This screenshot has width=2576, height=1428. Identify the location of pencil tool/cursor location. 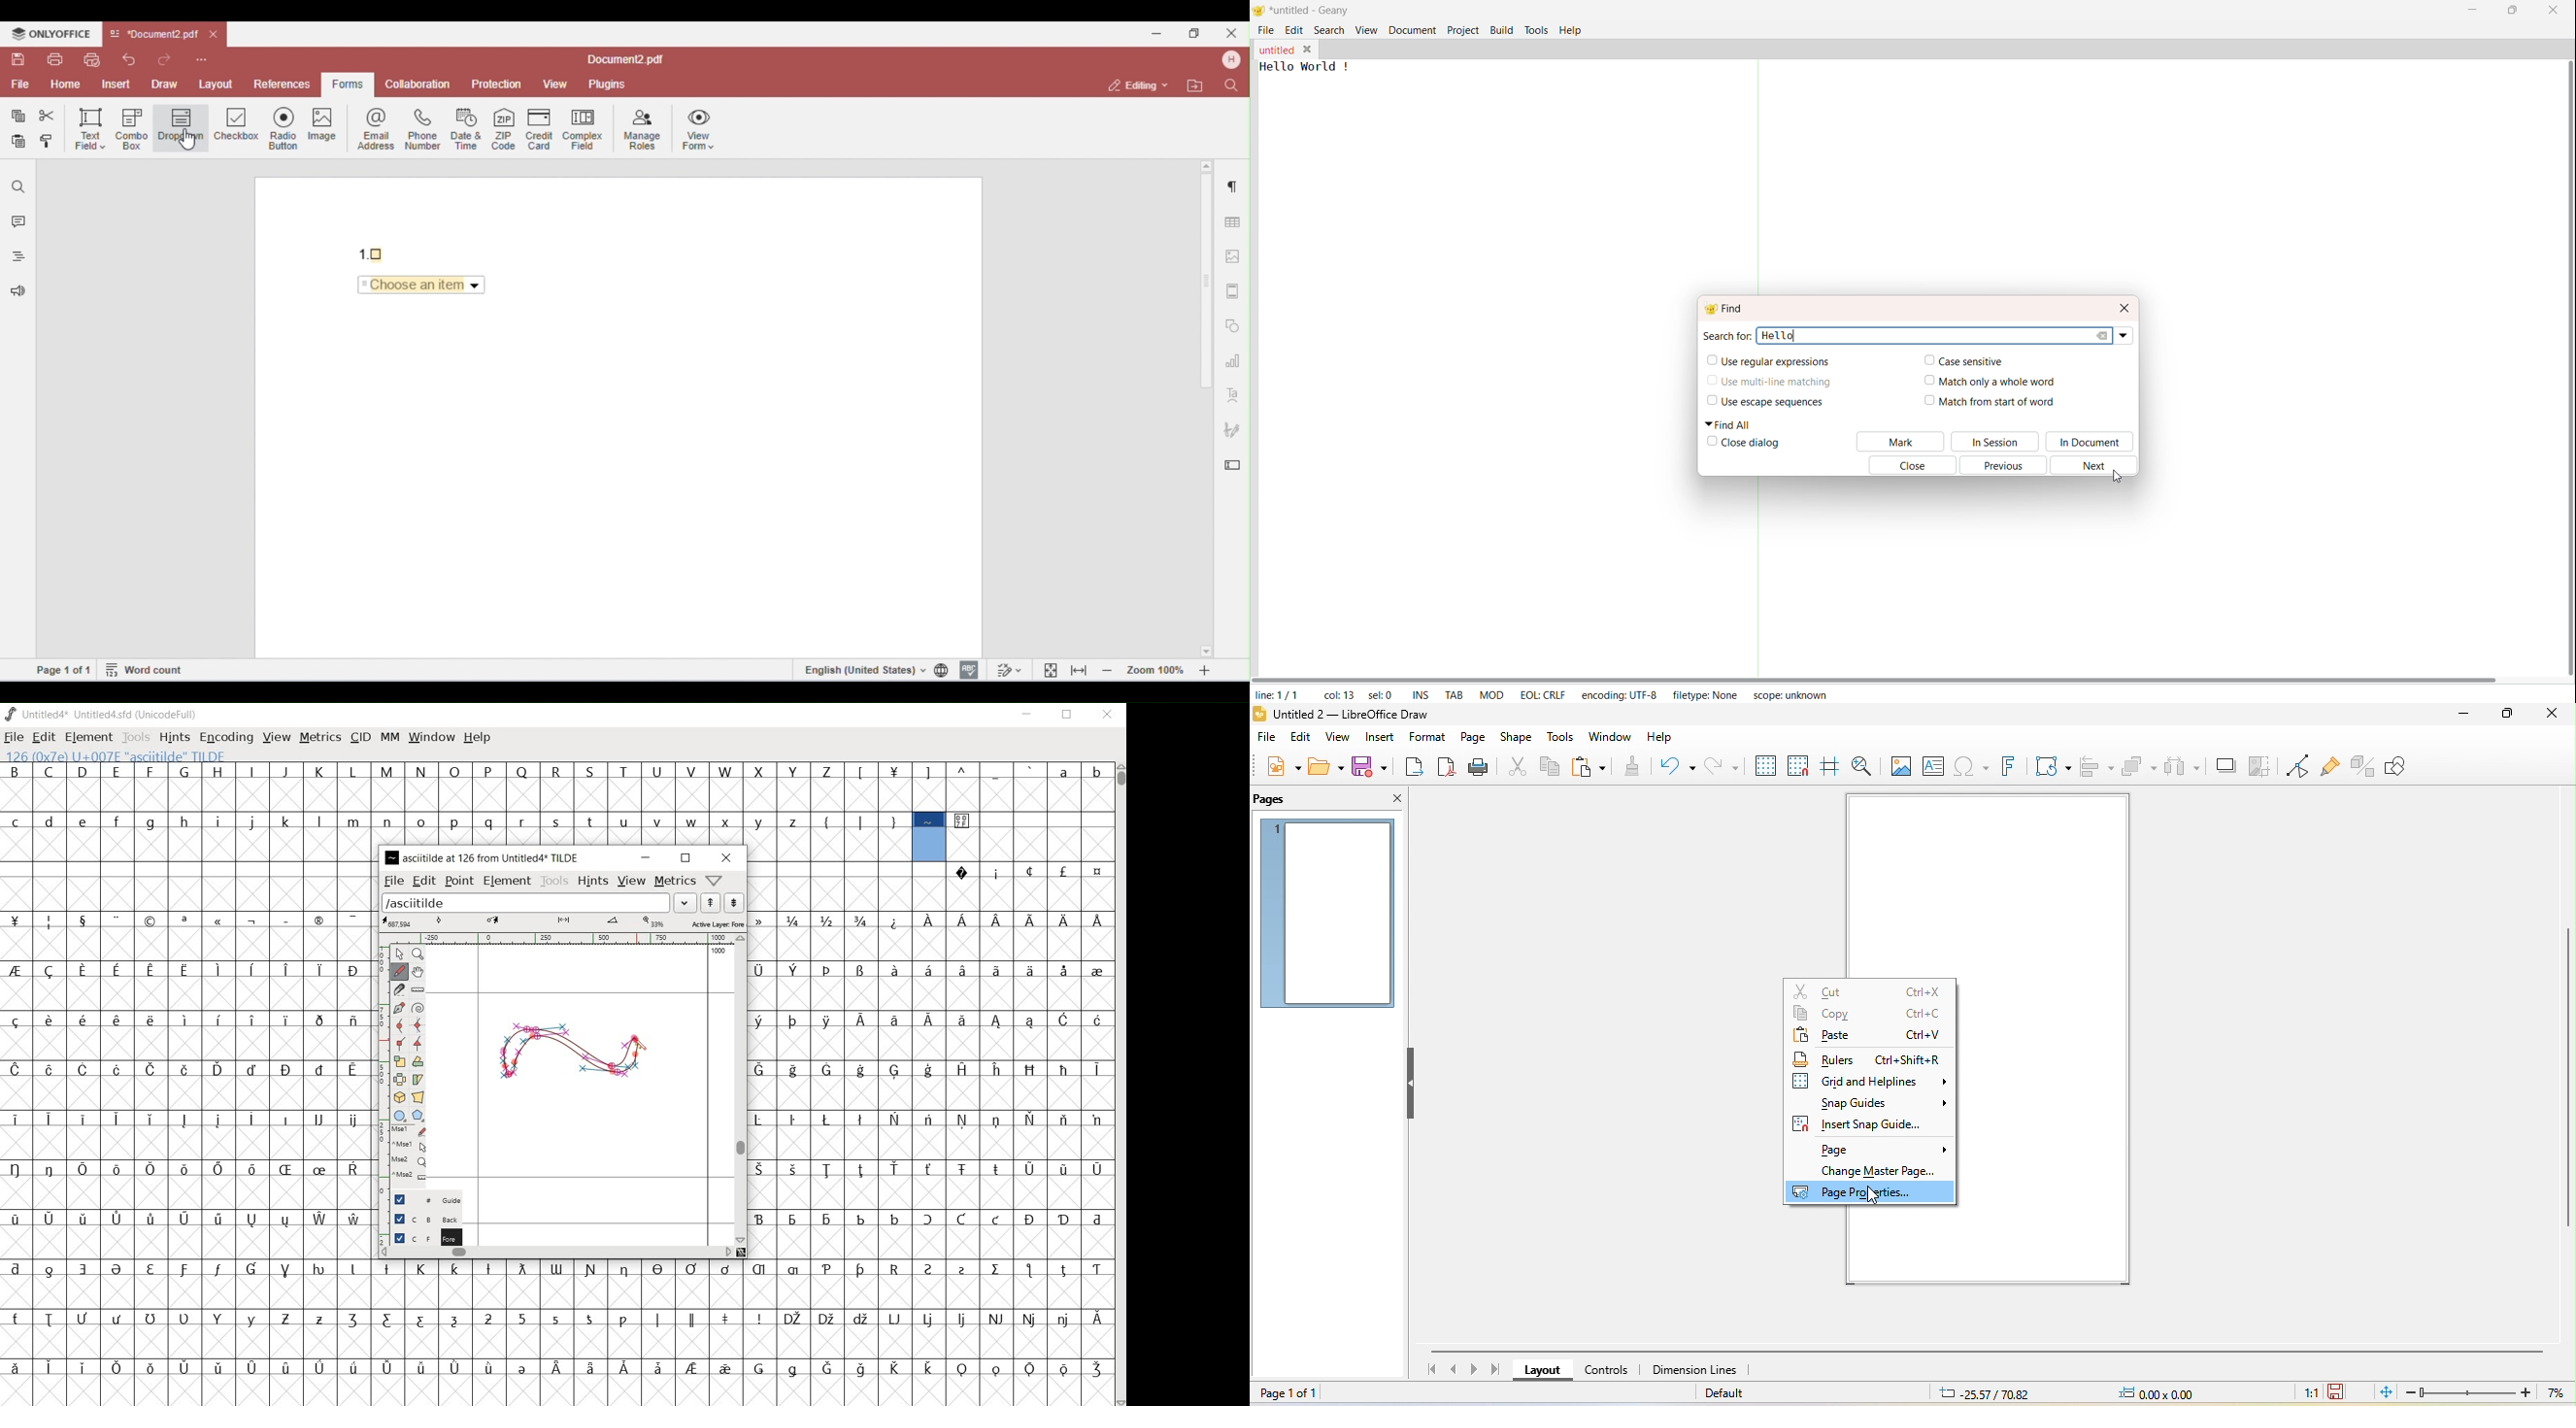
(642, 1049).